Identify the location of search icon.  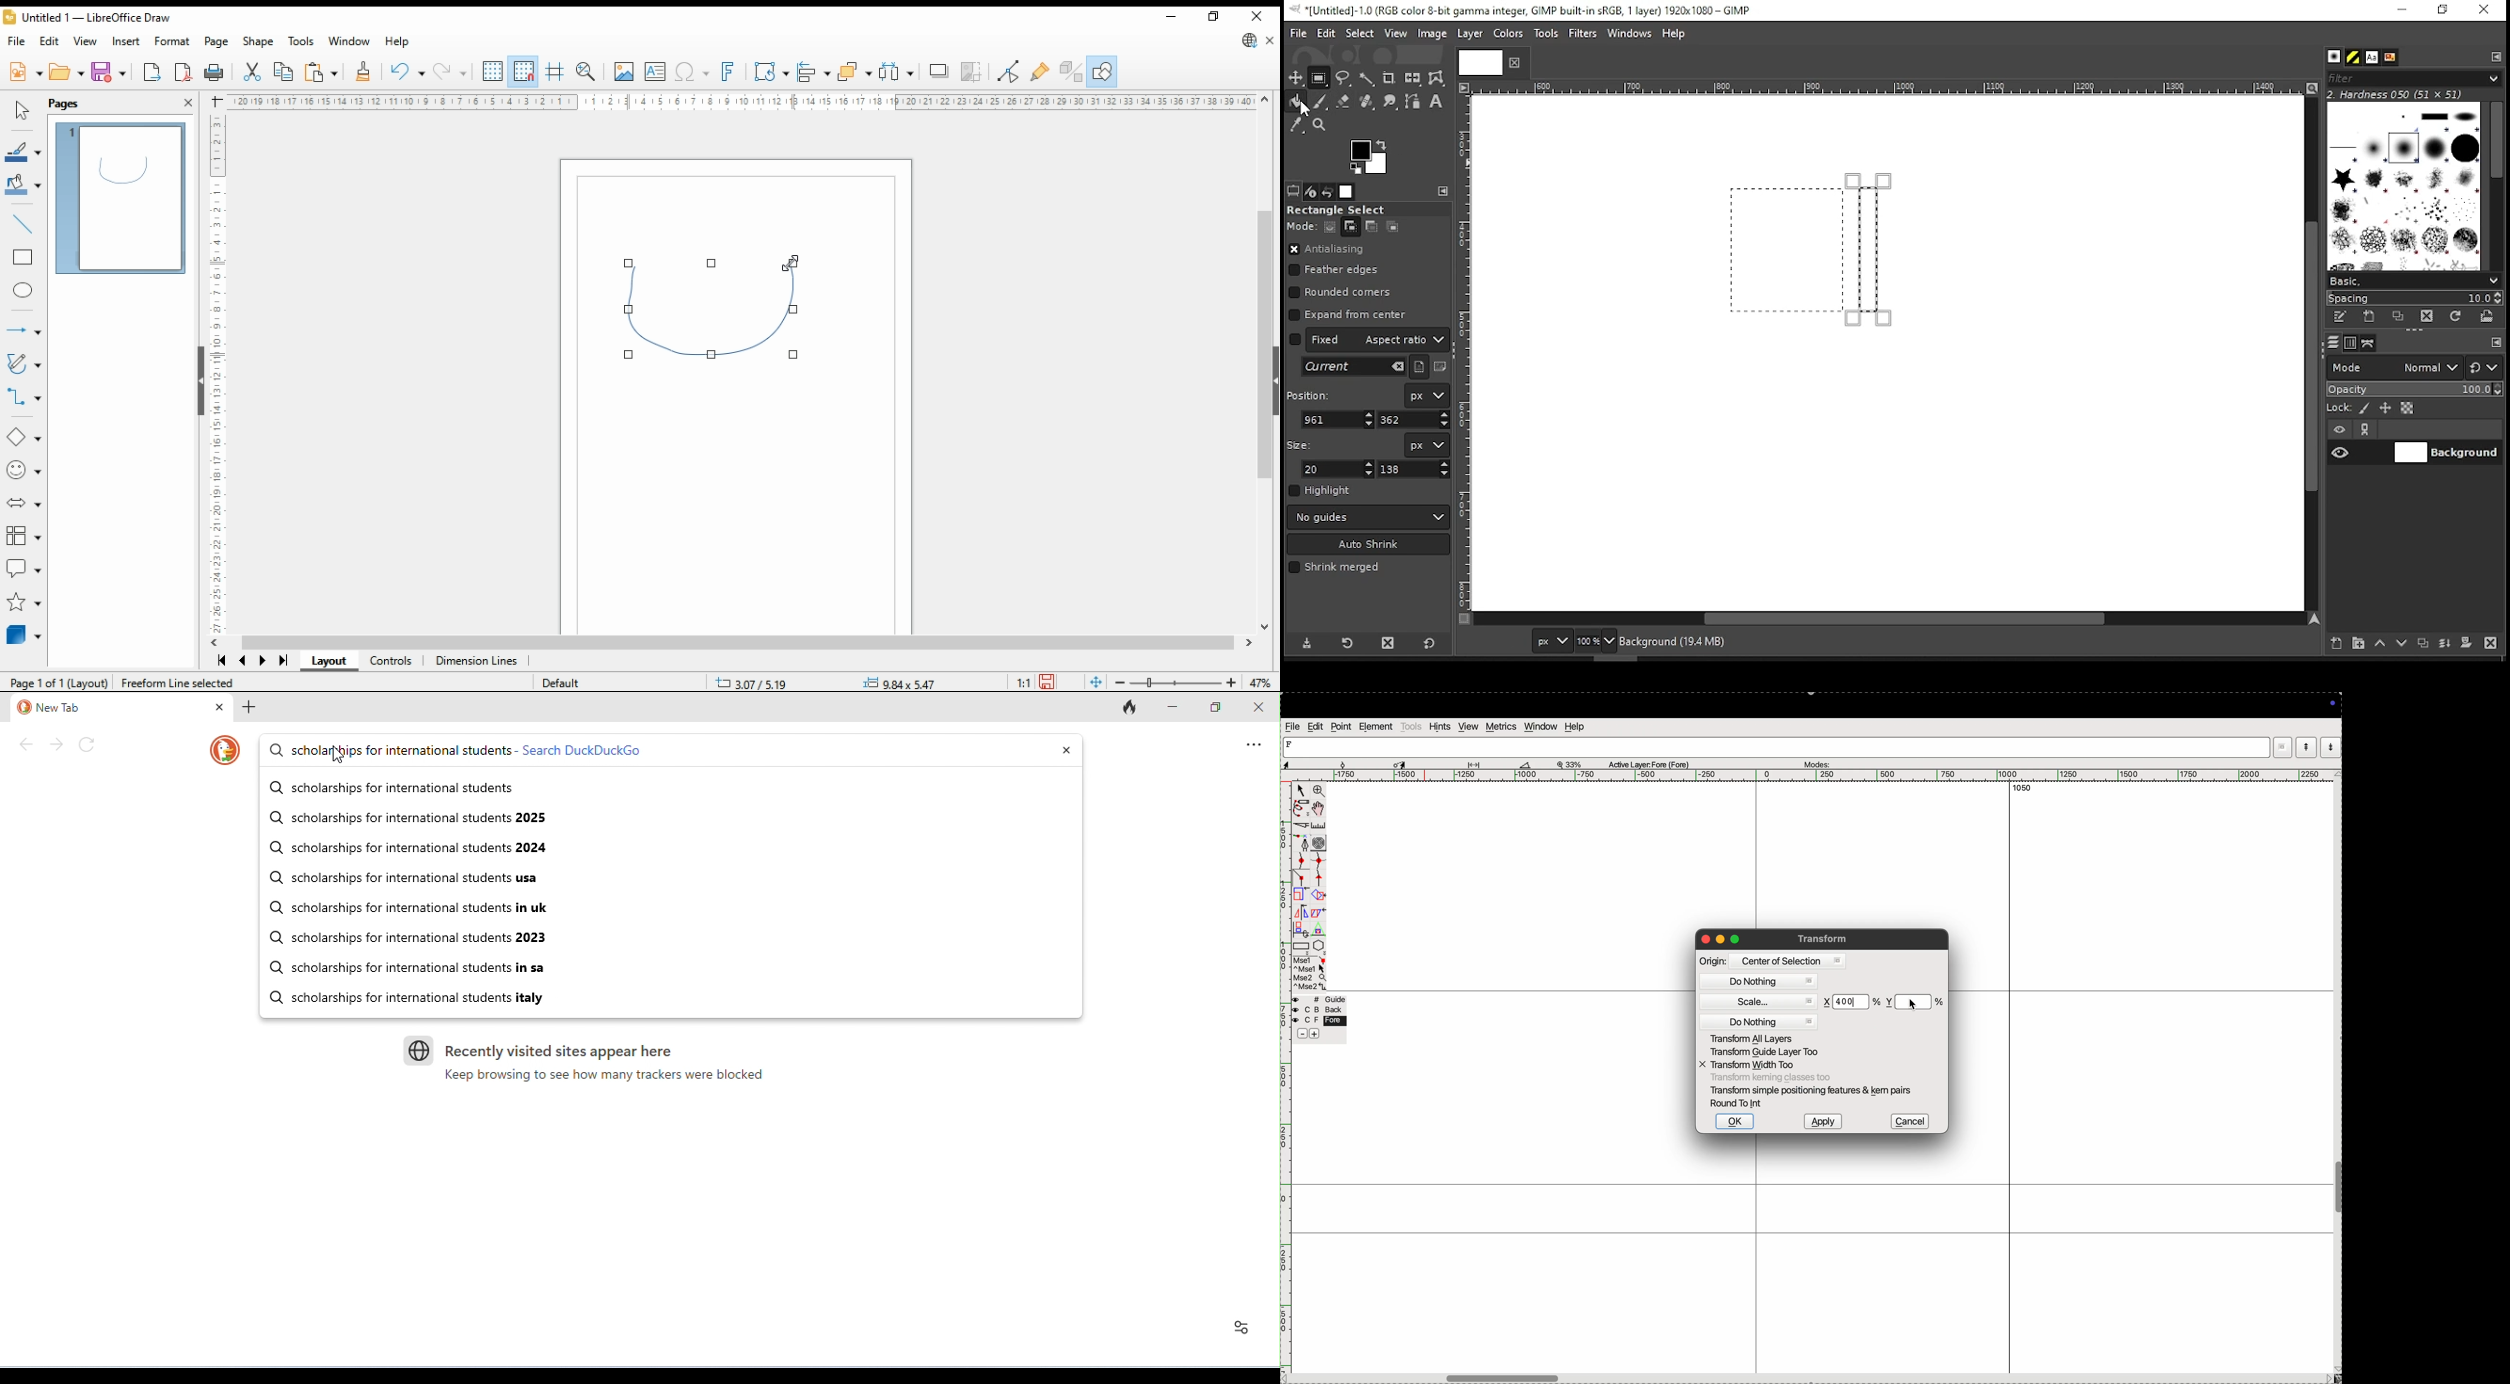
(275, 907).